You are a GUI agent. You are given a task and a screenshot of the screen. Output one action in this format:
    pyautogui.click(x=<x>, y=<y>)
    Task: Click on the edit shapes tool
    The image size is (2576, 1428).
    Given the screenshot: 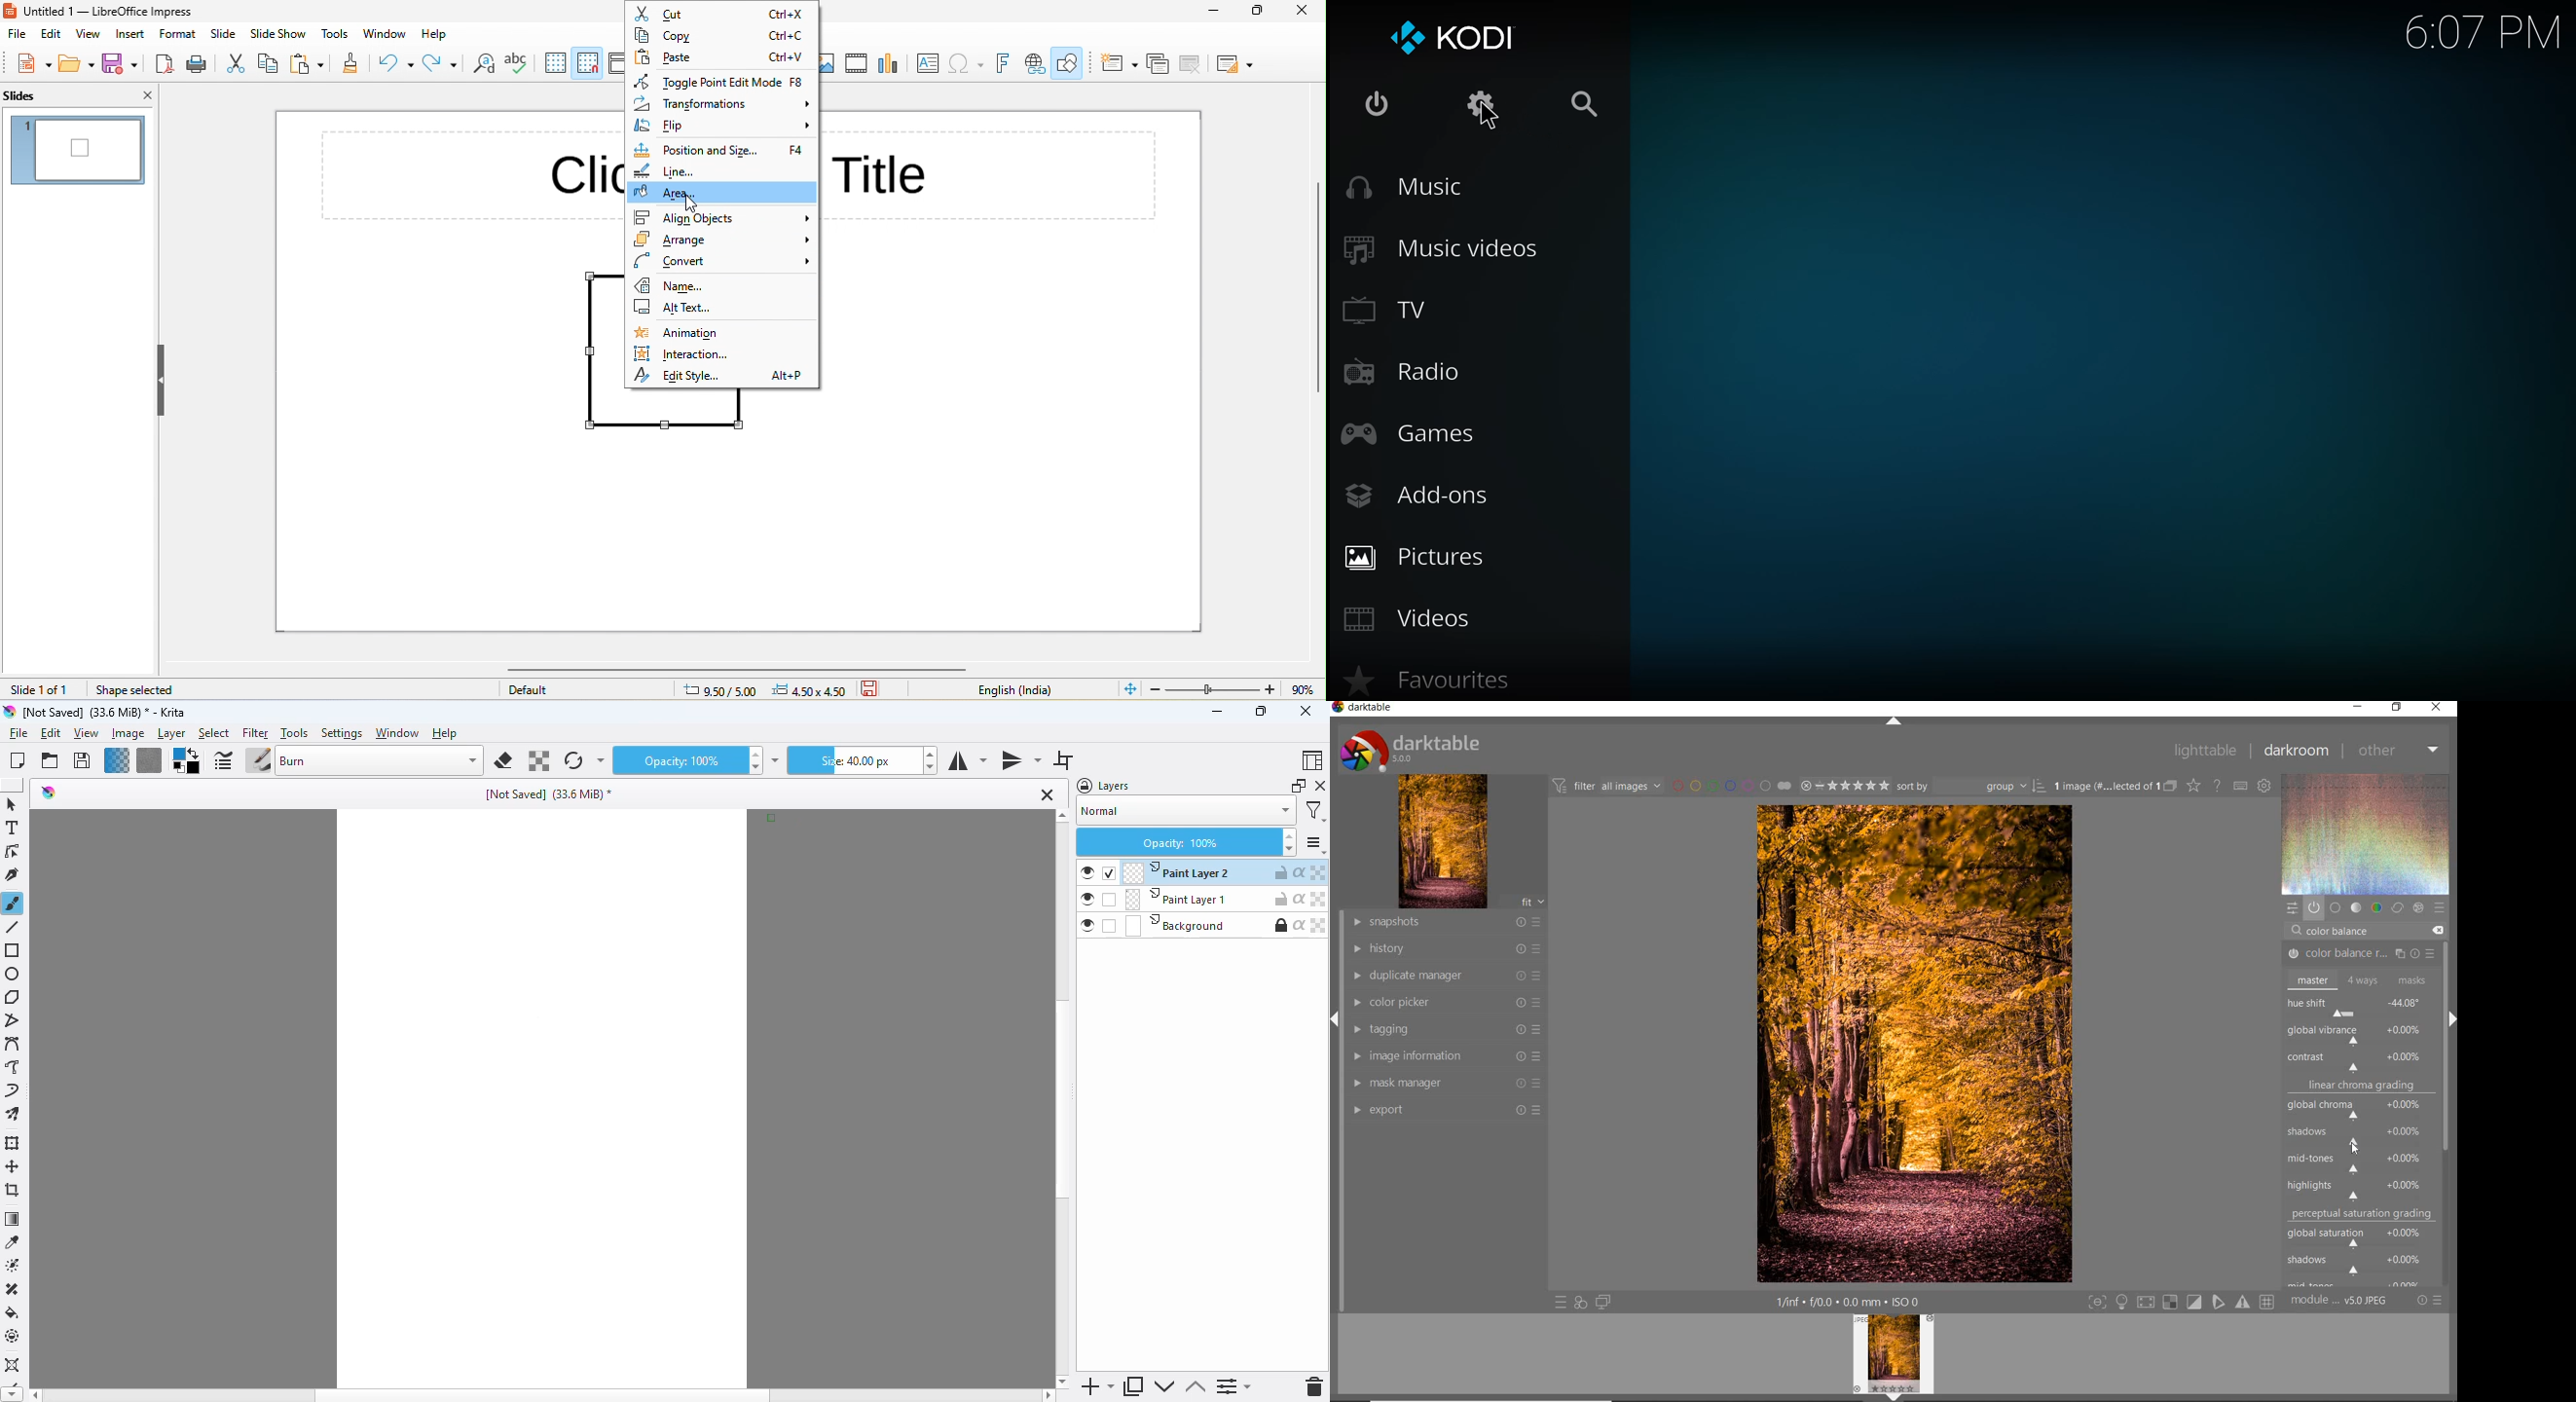 What is the action you would take?
    pyautogui.click(x=12, y=852)
    